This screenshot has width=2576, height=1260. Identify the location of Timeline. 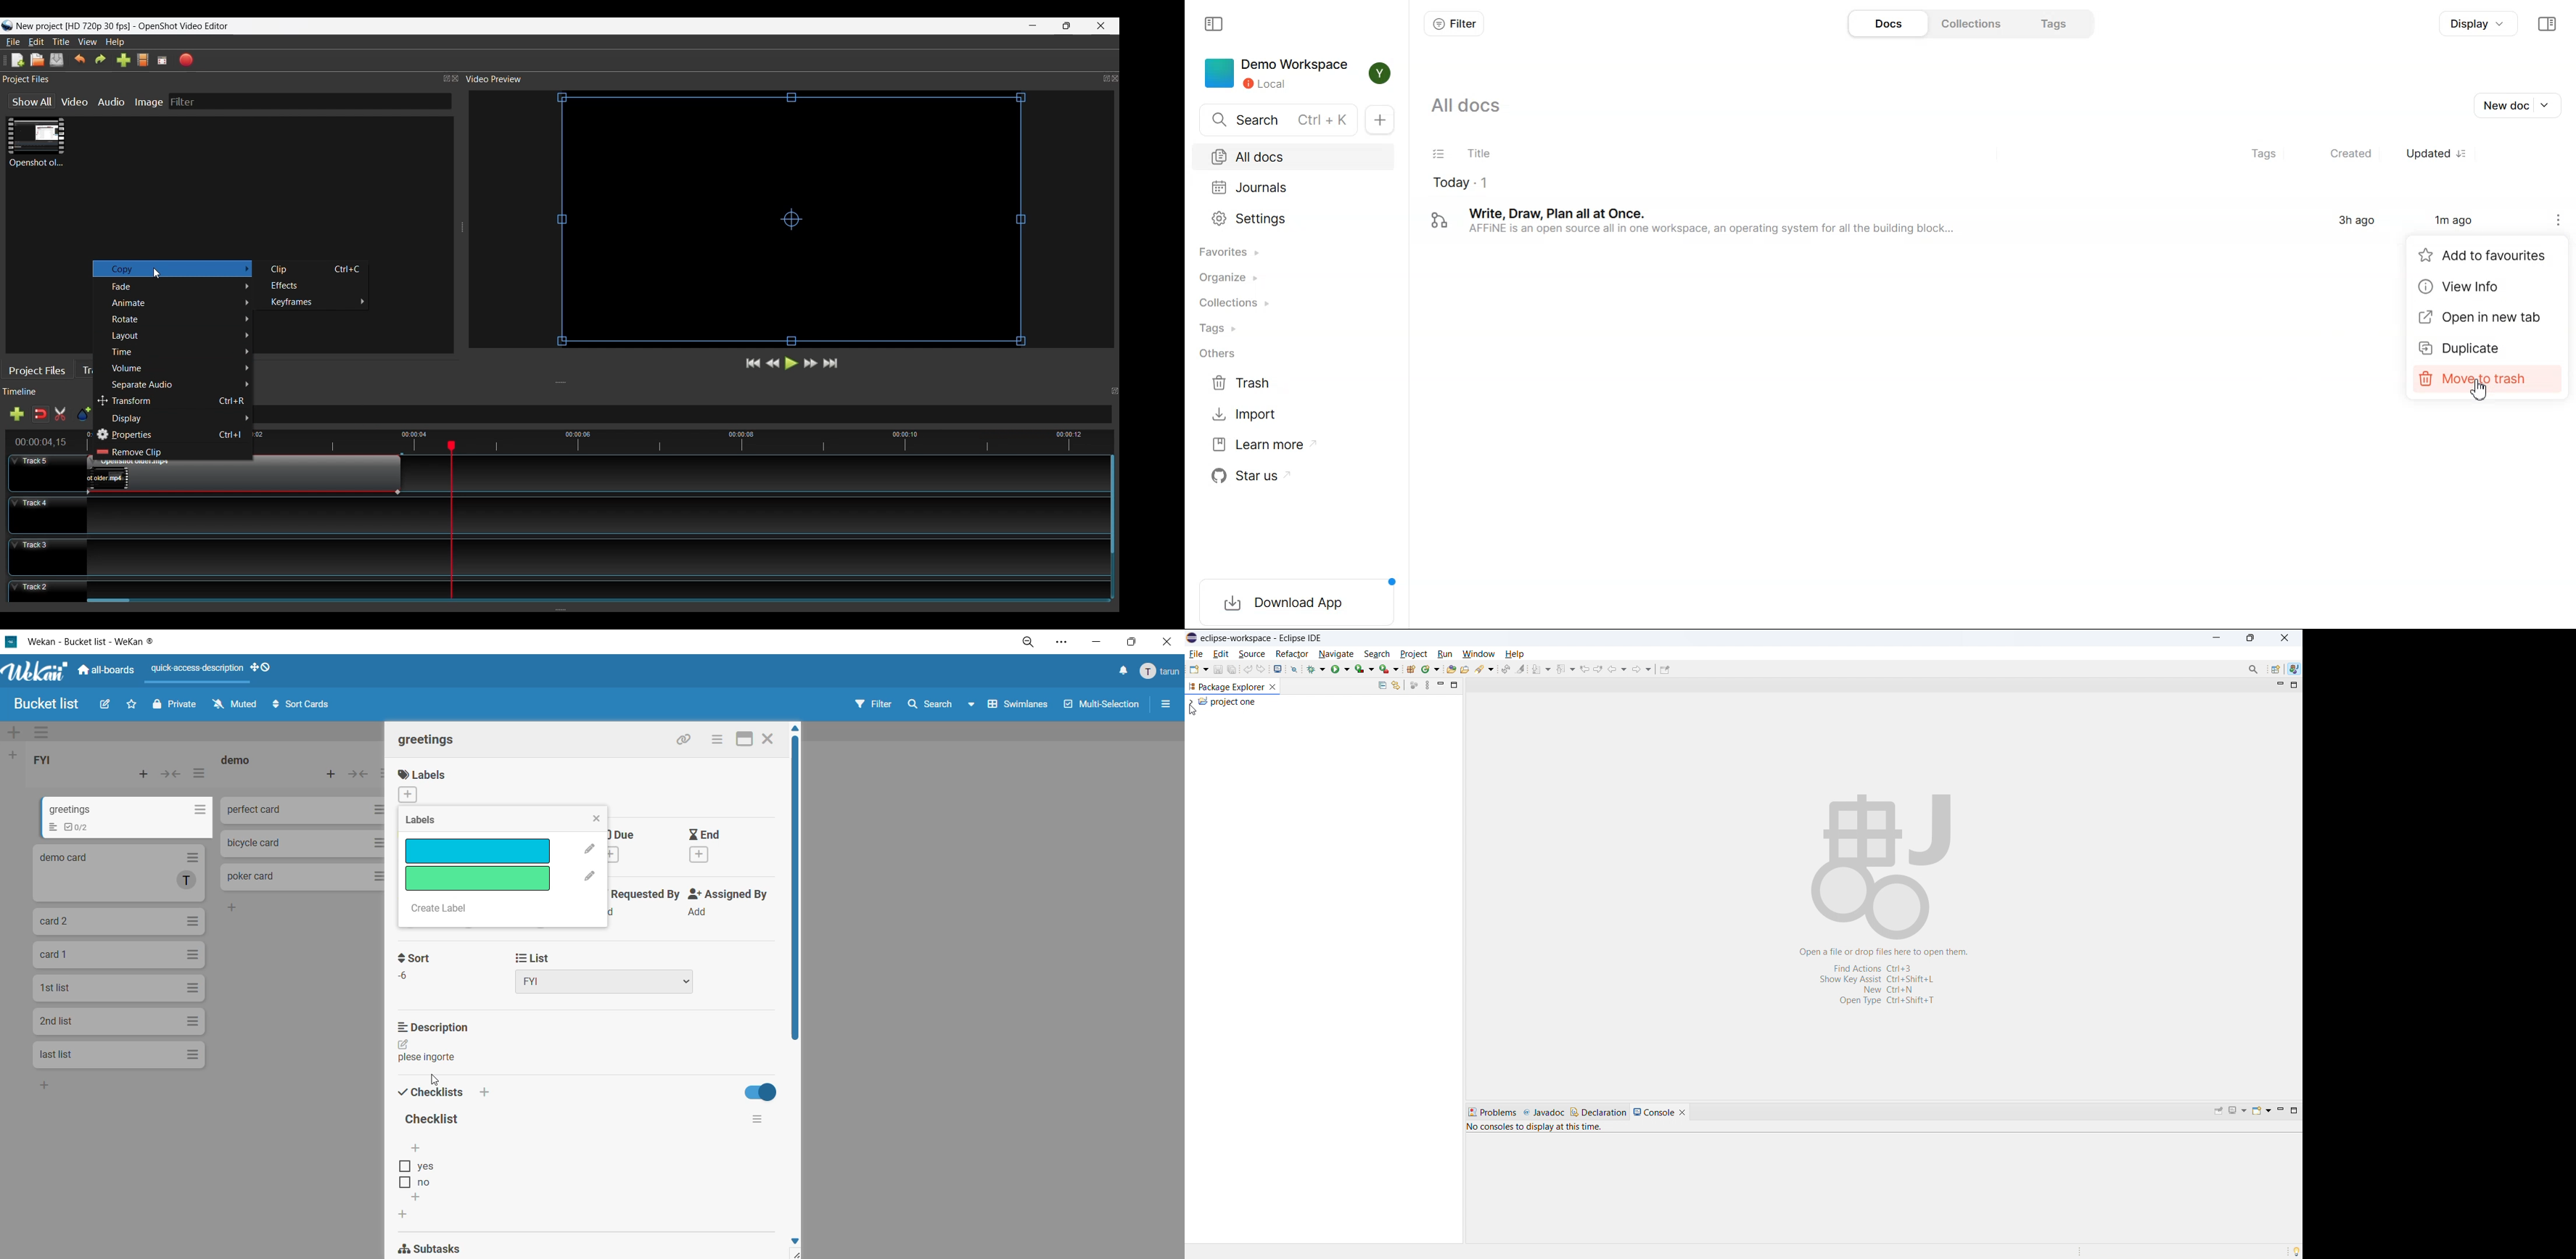
(36, 392).